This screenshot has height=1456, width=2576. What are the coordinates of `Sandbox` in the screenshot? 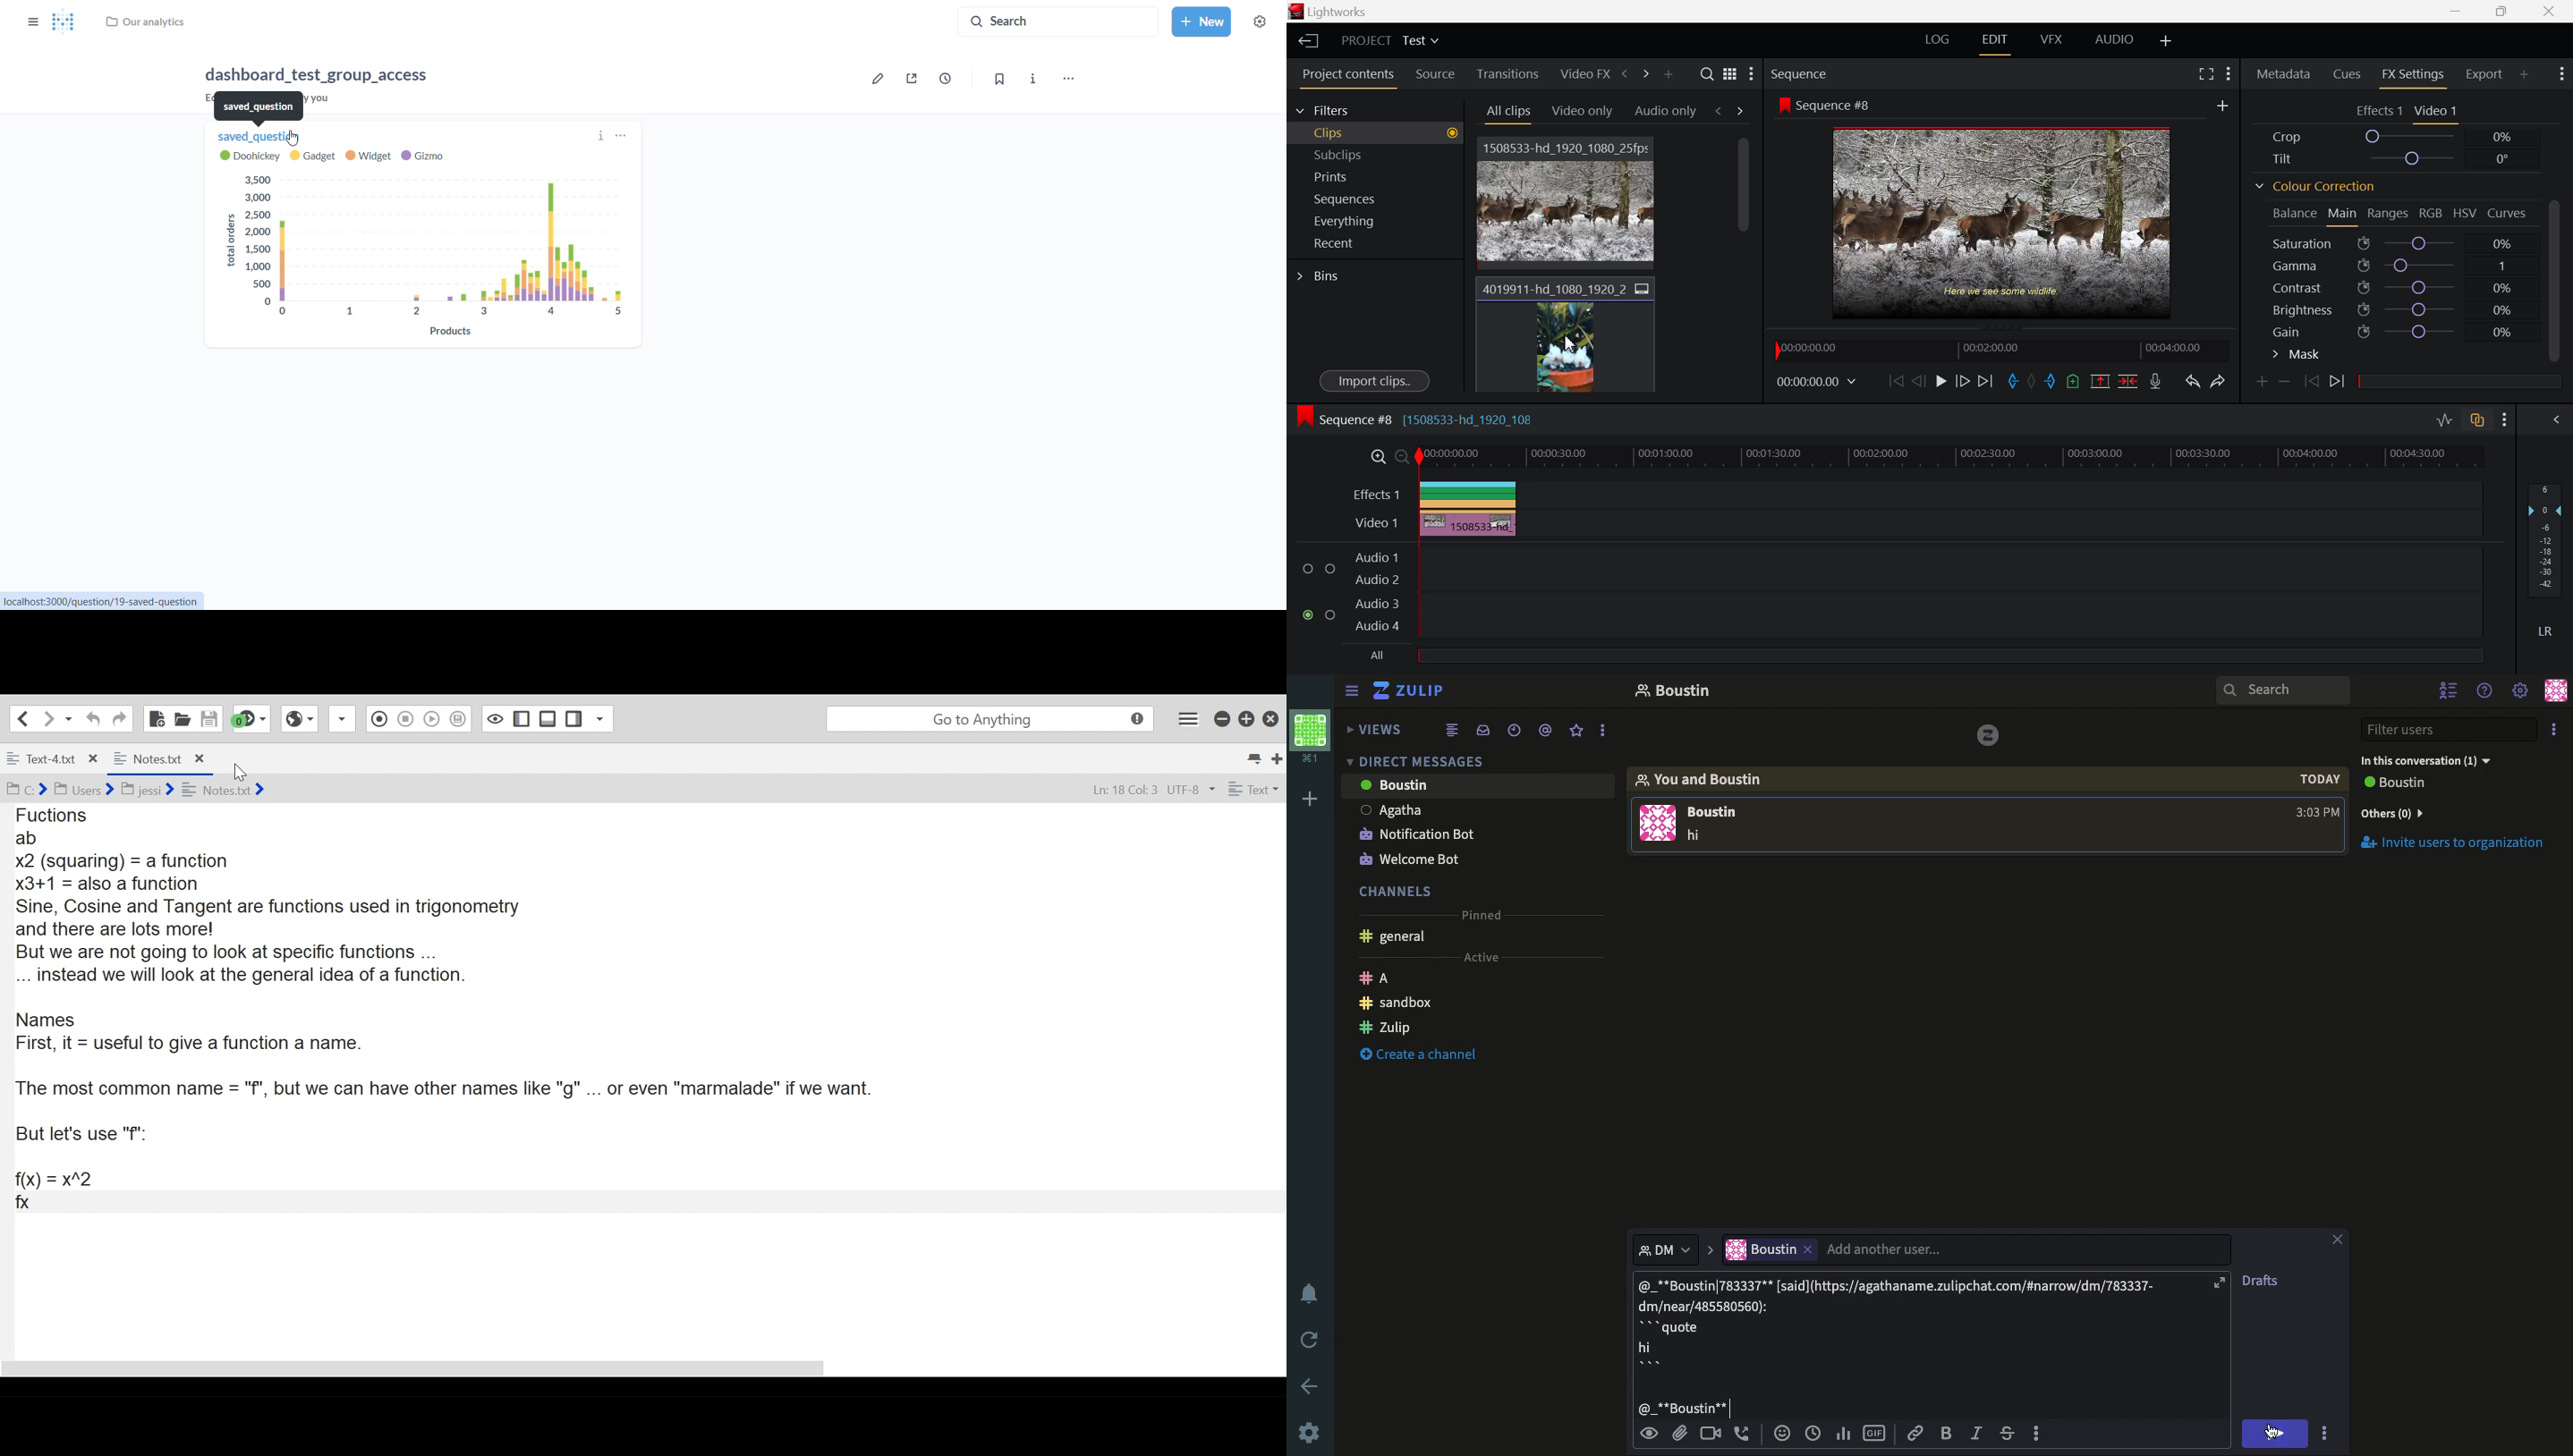 It's located at (1398, 1003).